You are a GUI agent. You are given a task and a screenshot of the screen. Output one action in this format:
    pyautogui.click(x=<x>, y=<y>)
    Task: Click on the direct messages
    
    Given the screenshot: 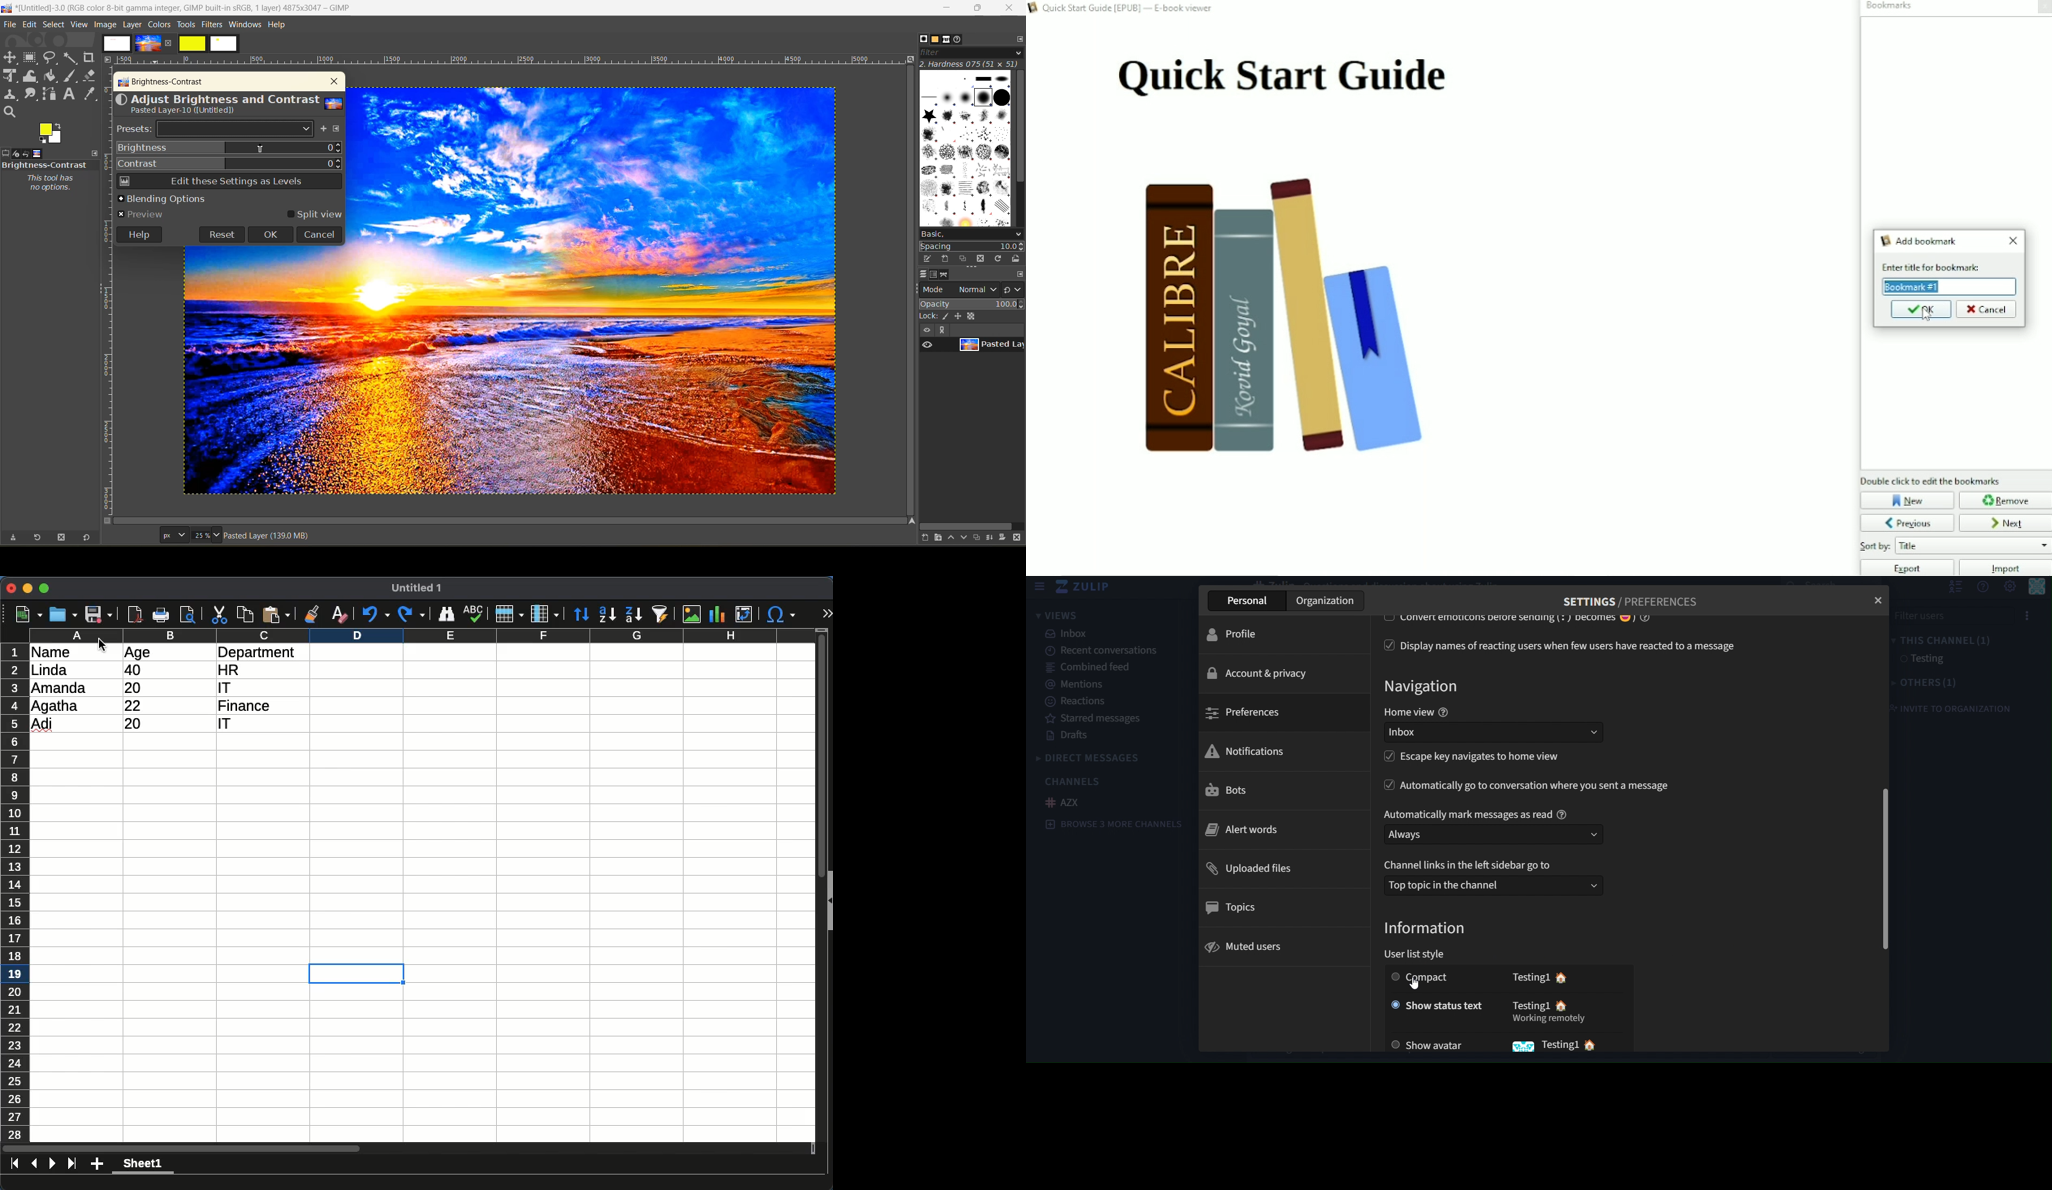 What is the action you would take?
    pyautogui.click(x=1096, y=757)
    